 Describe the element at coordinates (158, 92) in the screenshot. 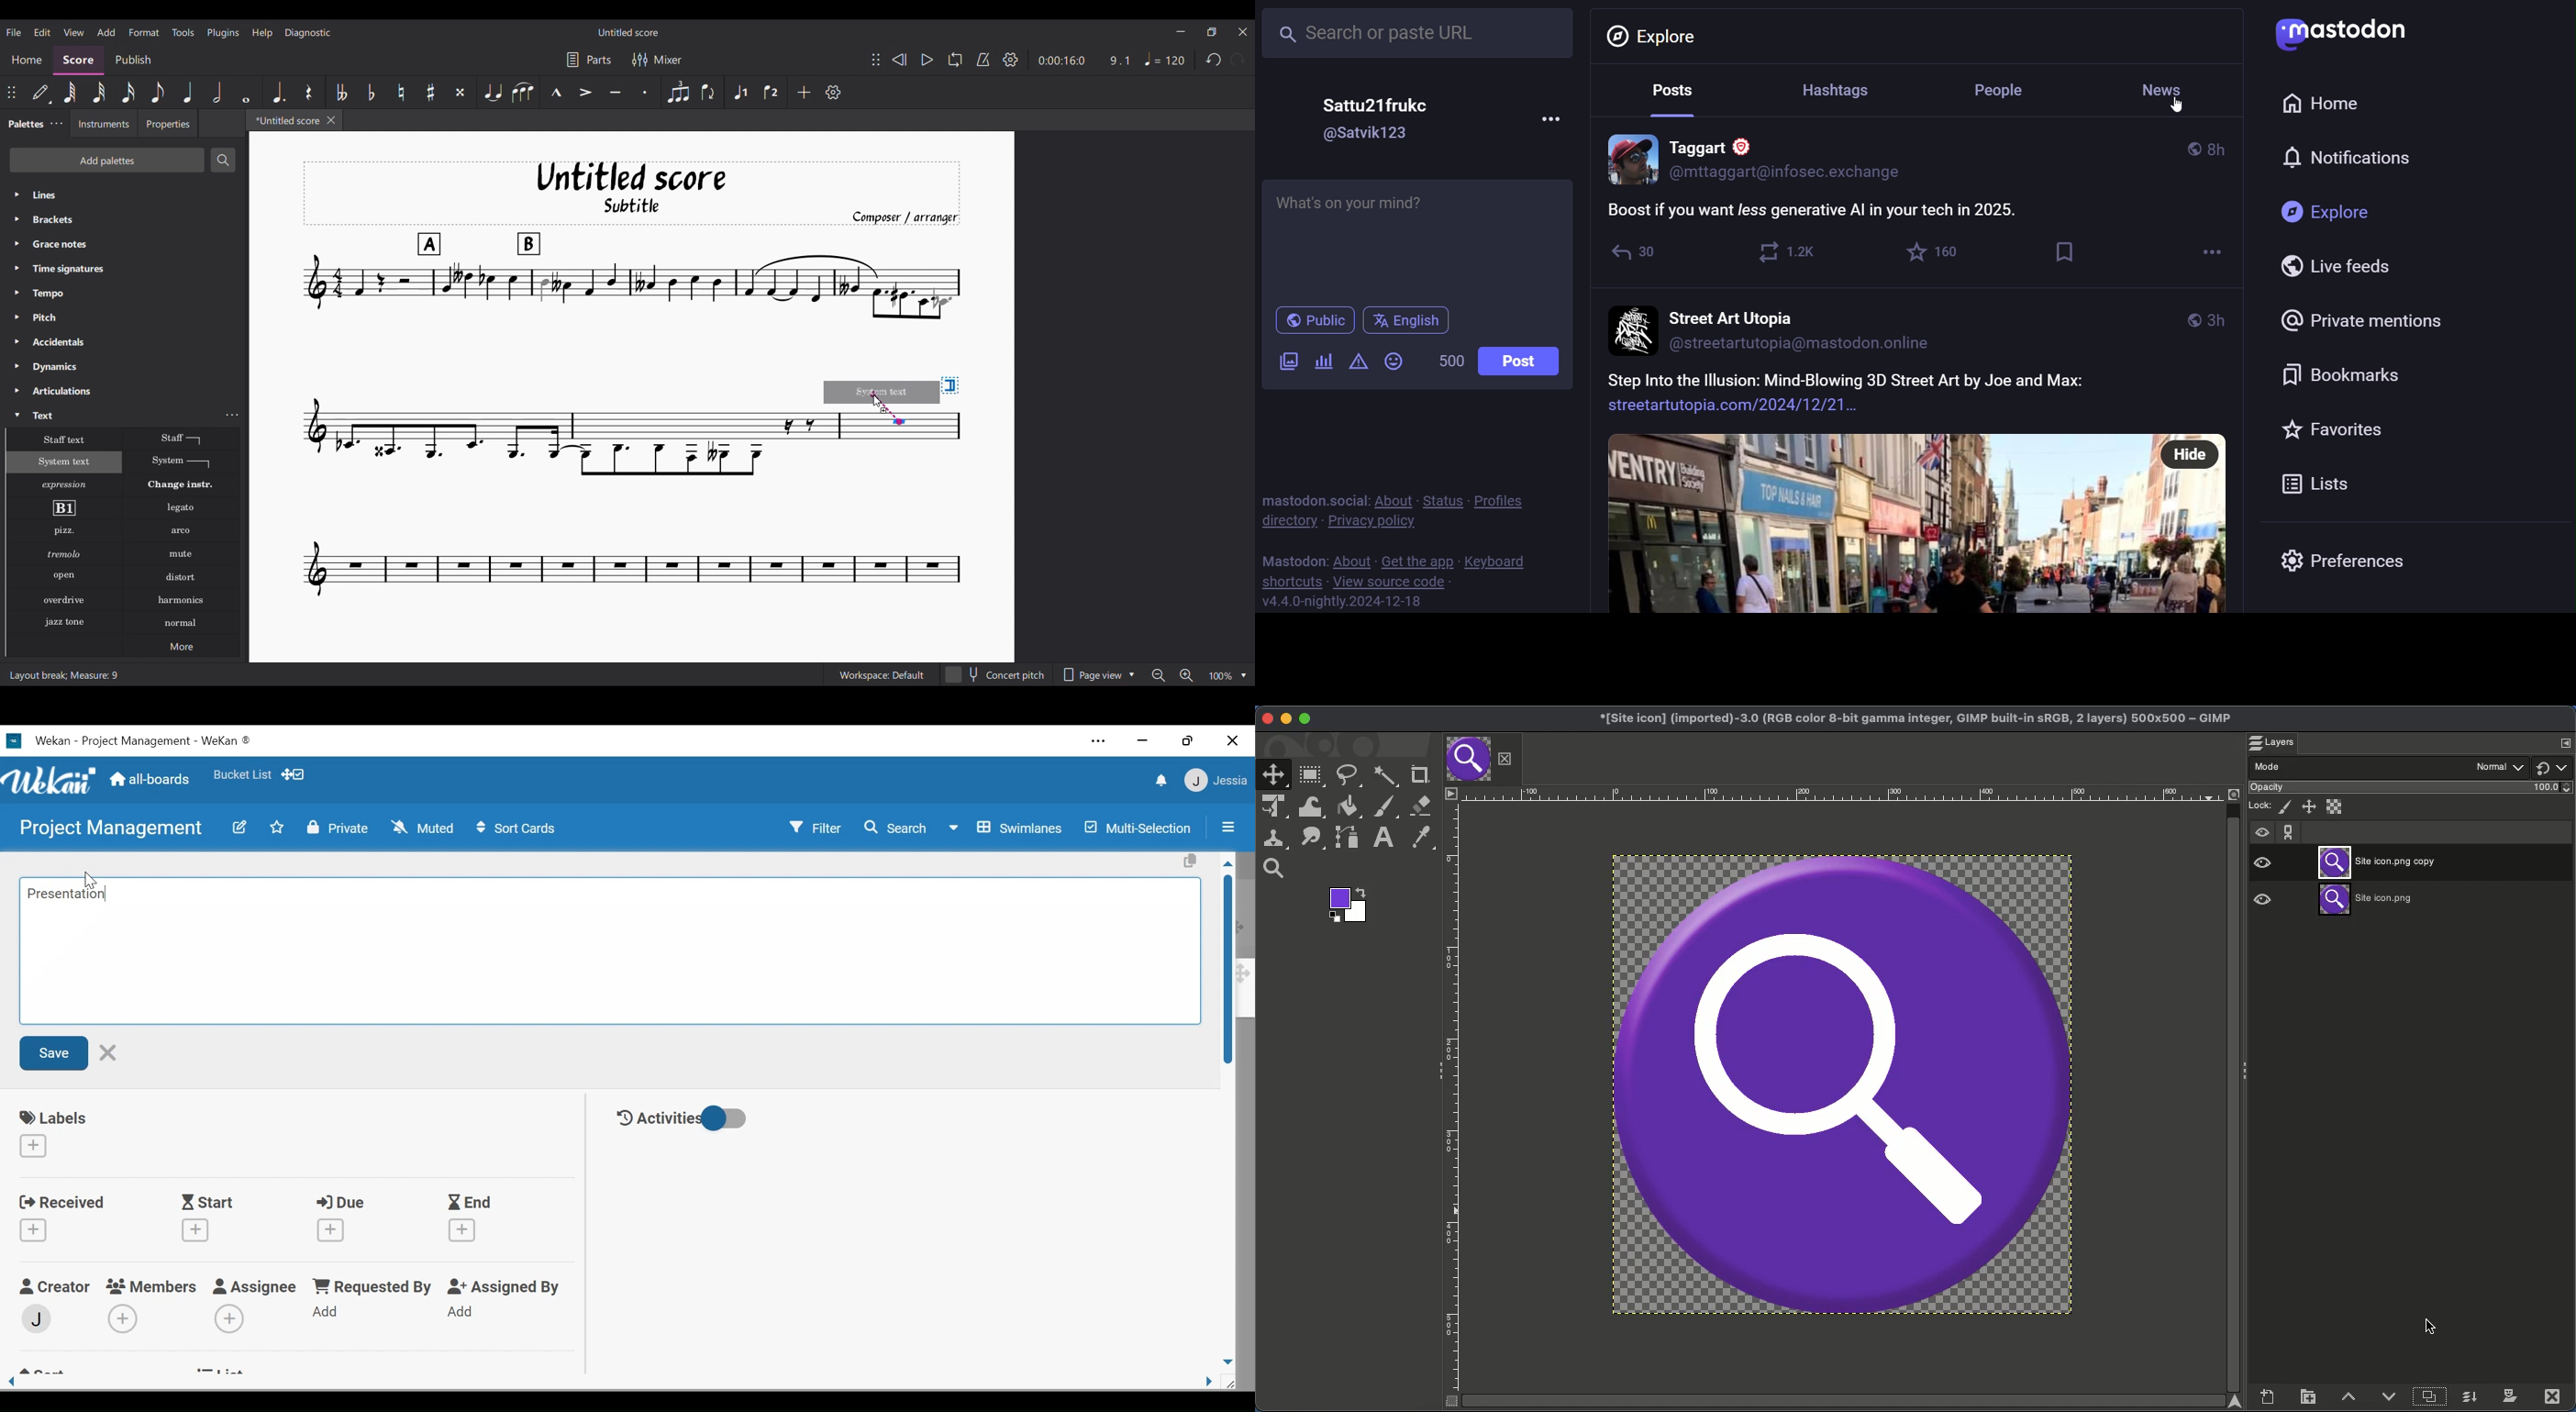

I see `8th note` at that location.